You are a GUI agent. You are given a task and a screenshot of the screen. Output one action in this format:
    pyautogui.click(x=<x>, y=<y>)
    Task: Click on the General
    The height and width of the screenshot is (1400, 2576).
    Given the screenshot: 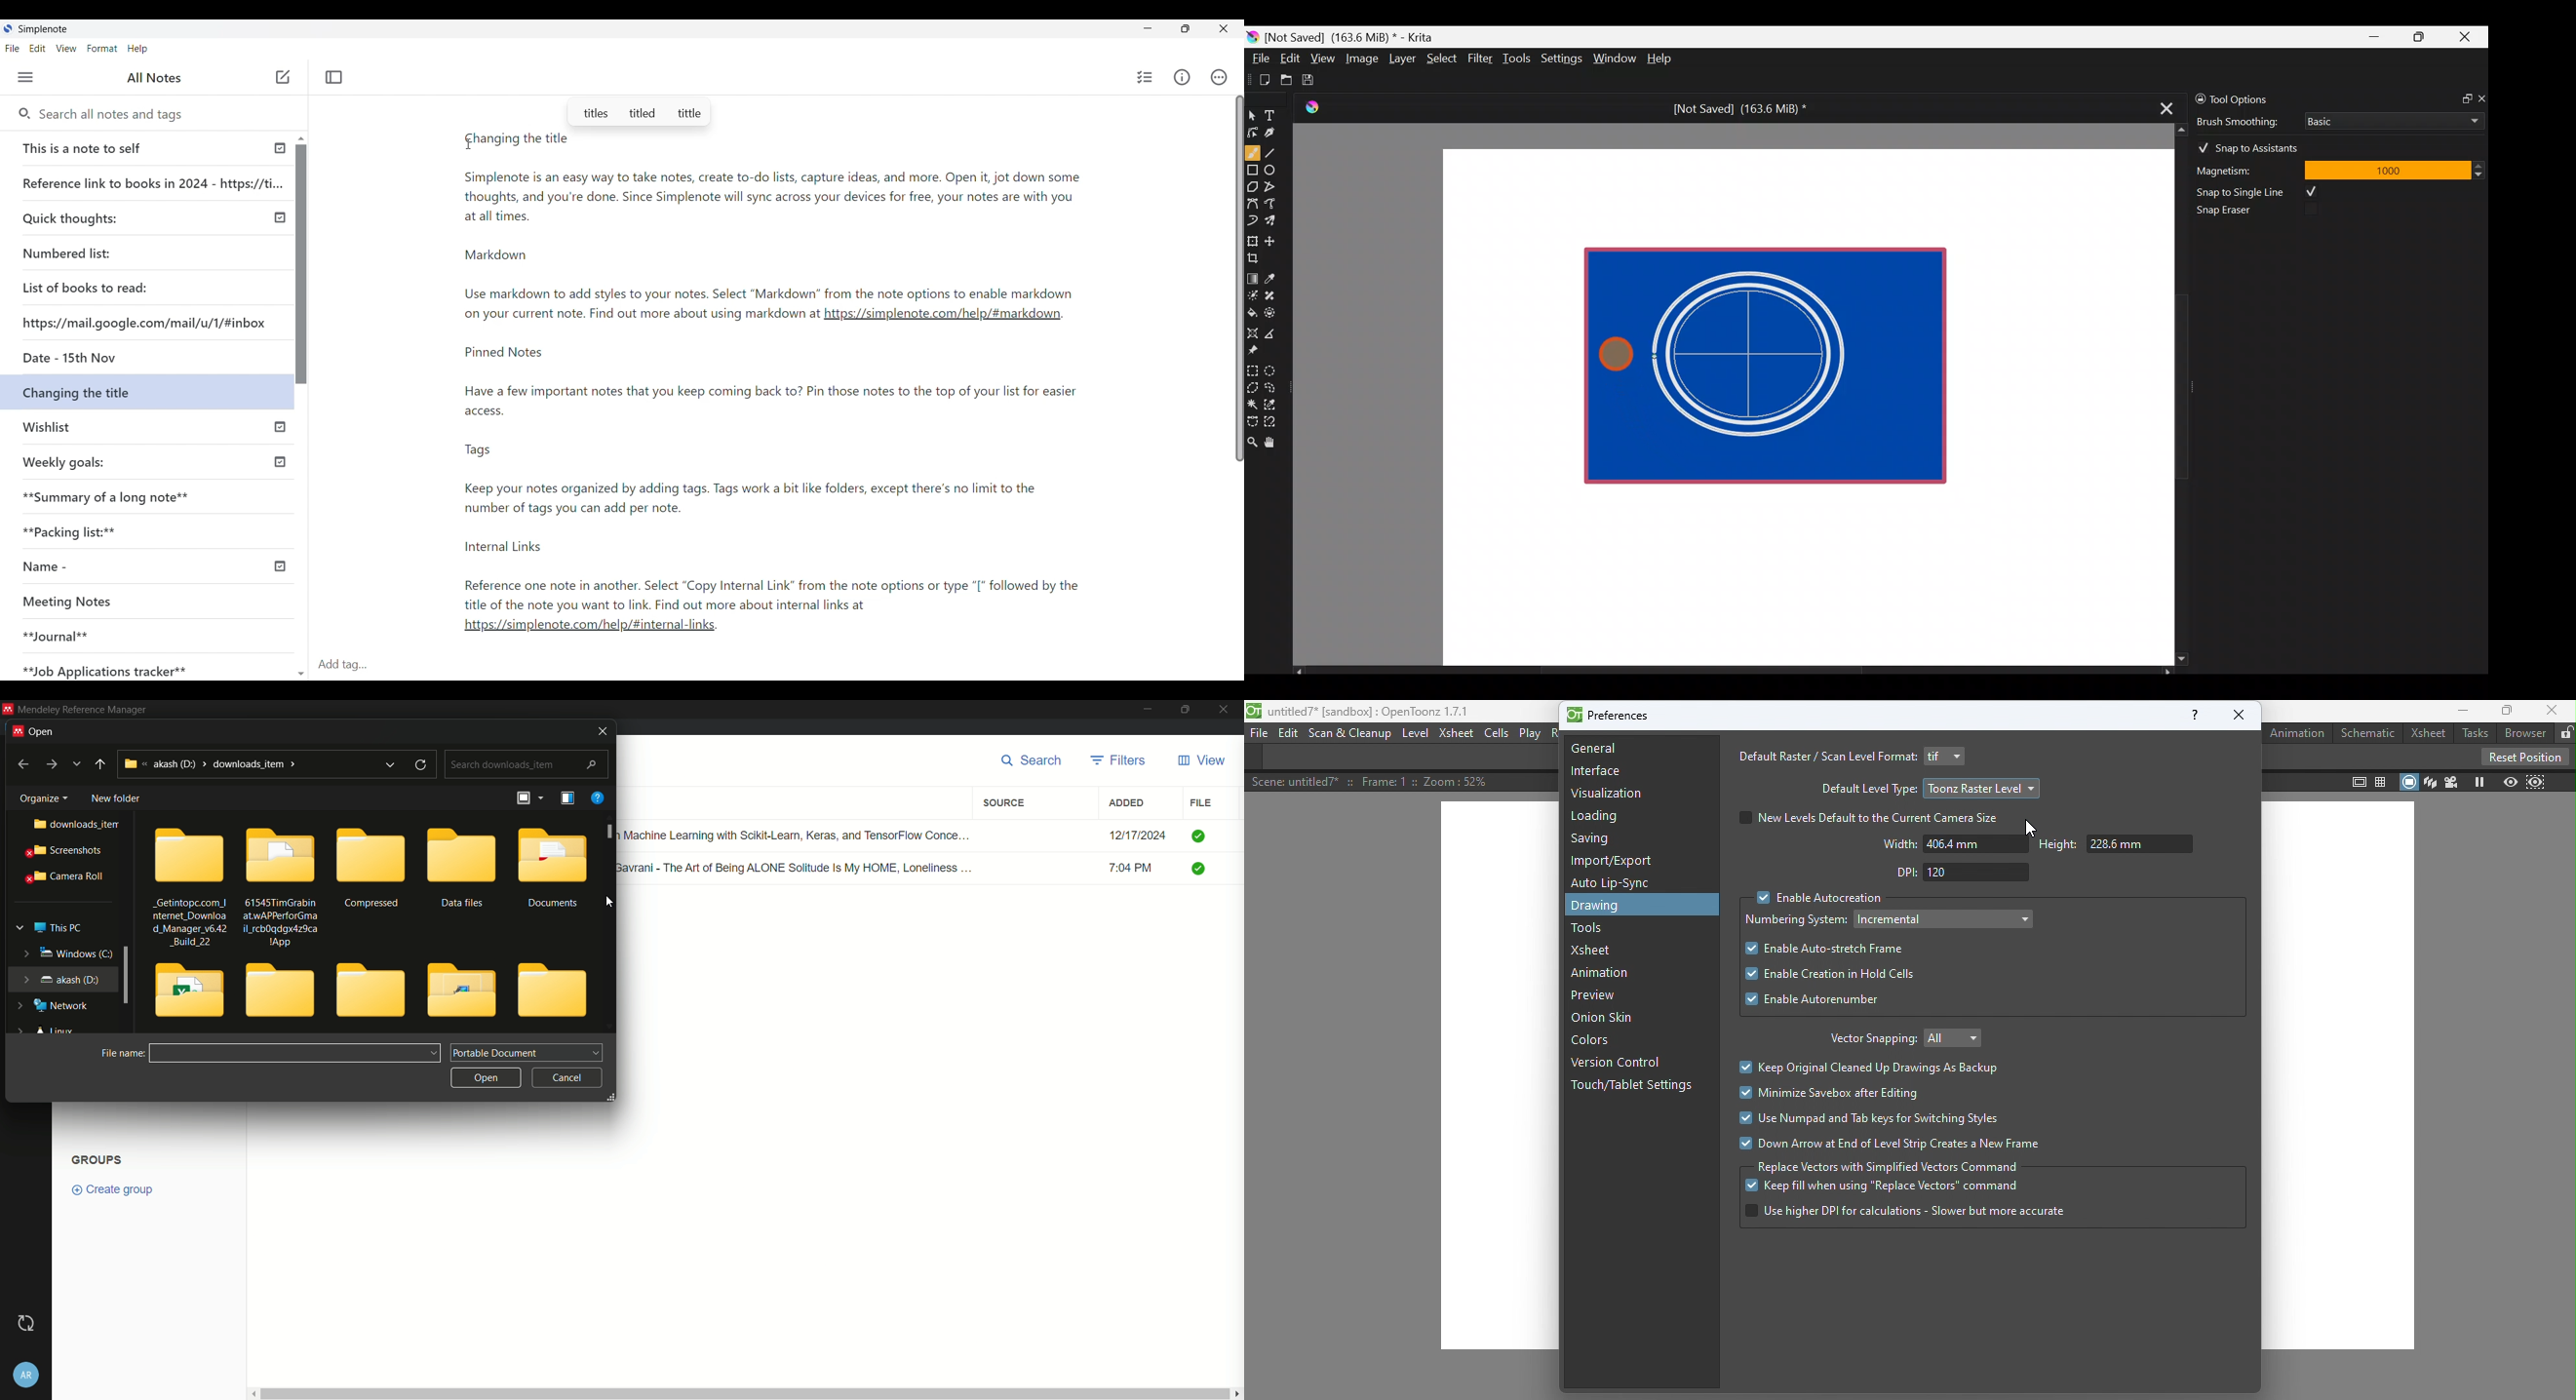 What is the action you would take?
    pyautogui.click(x=1603, y=751)
    